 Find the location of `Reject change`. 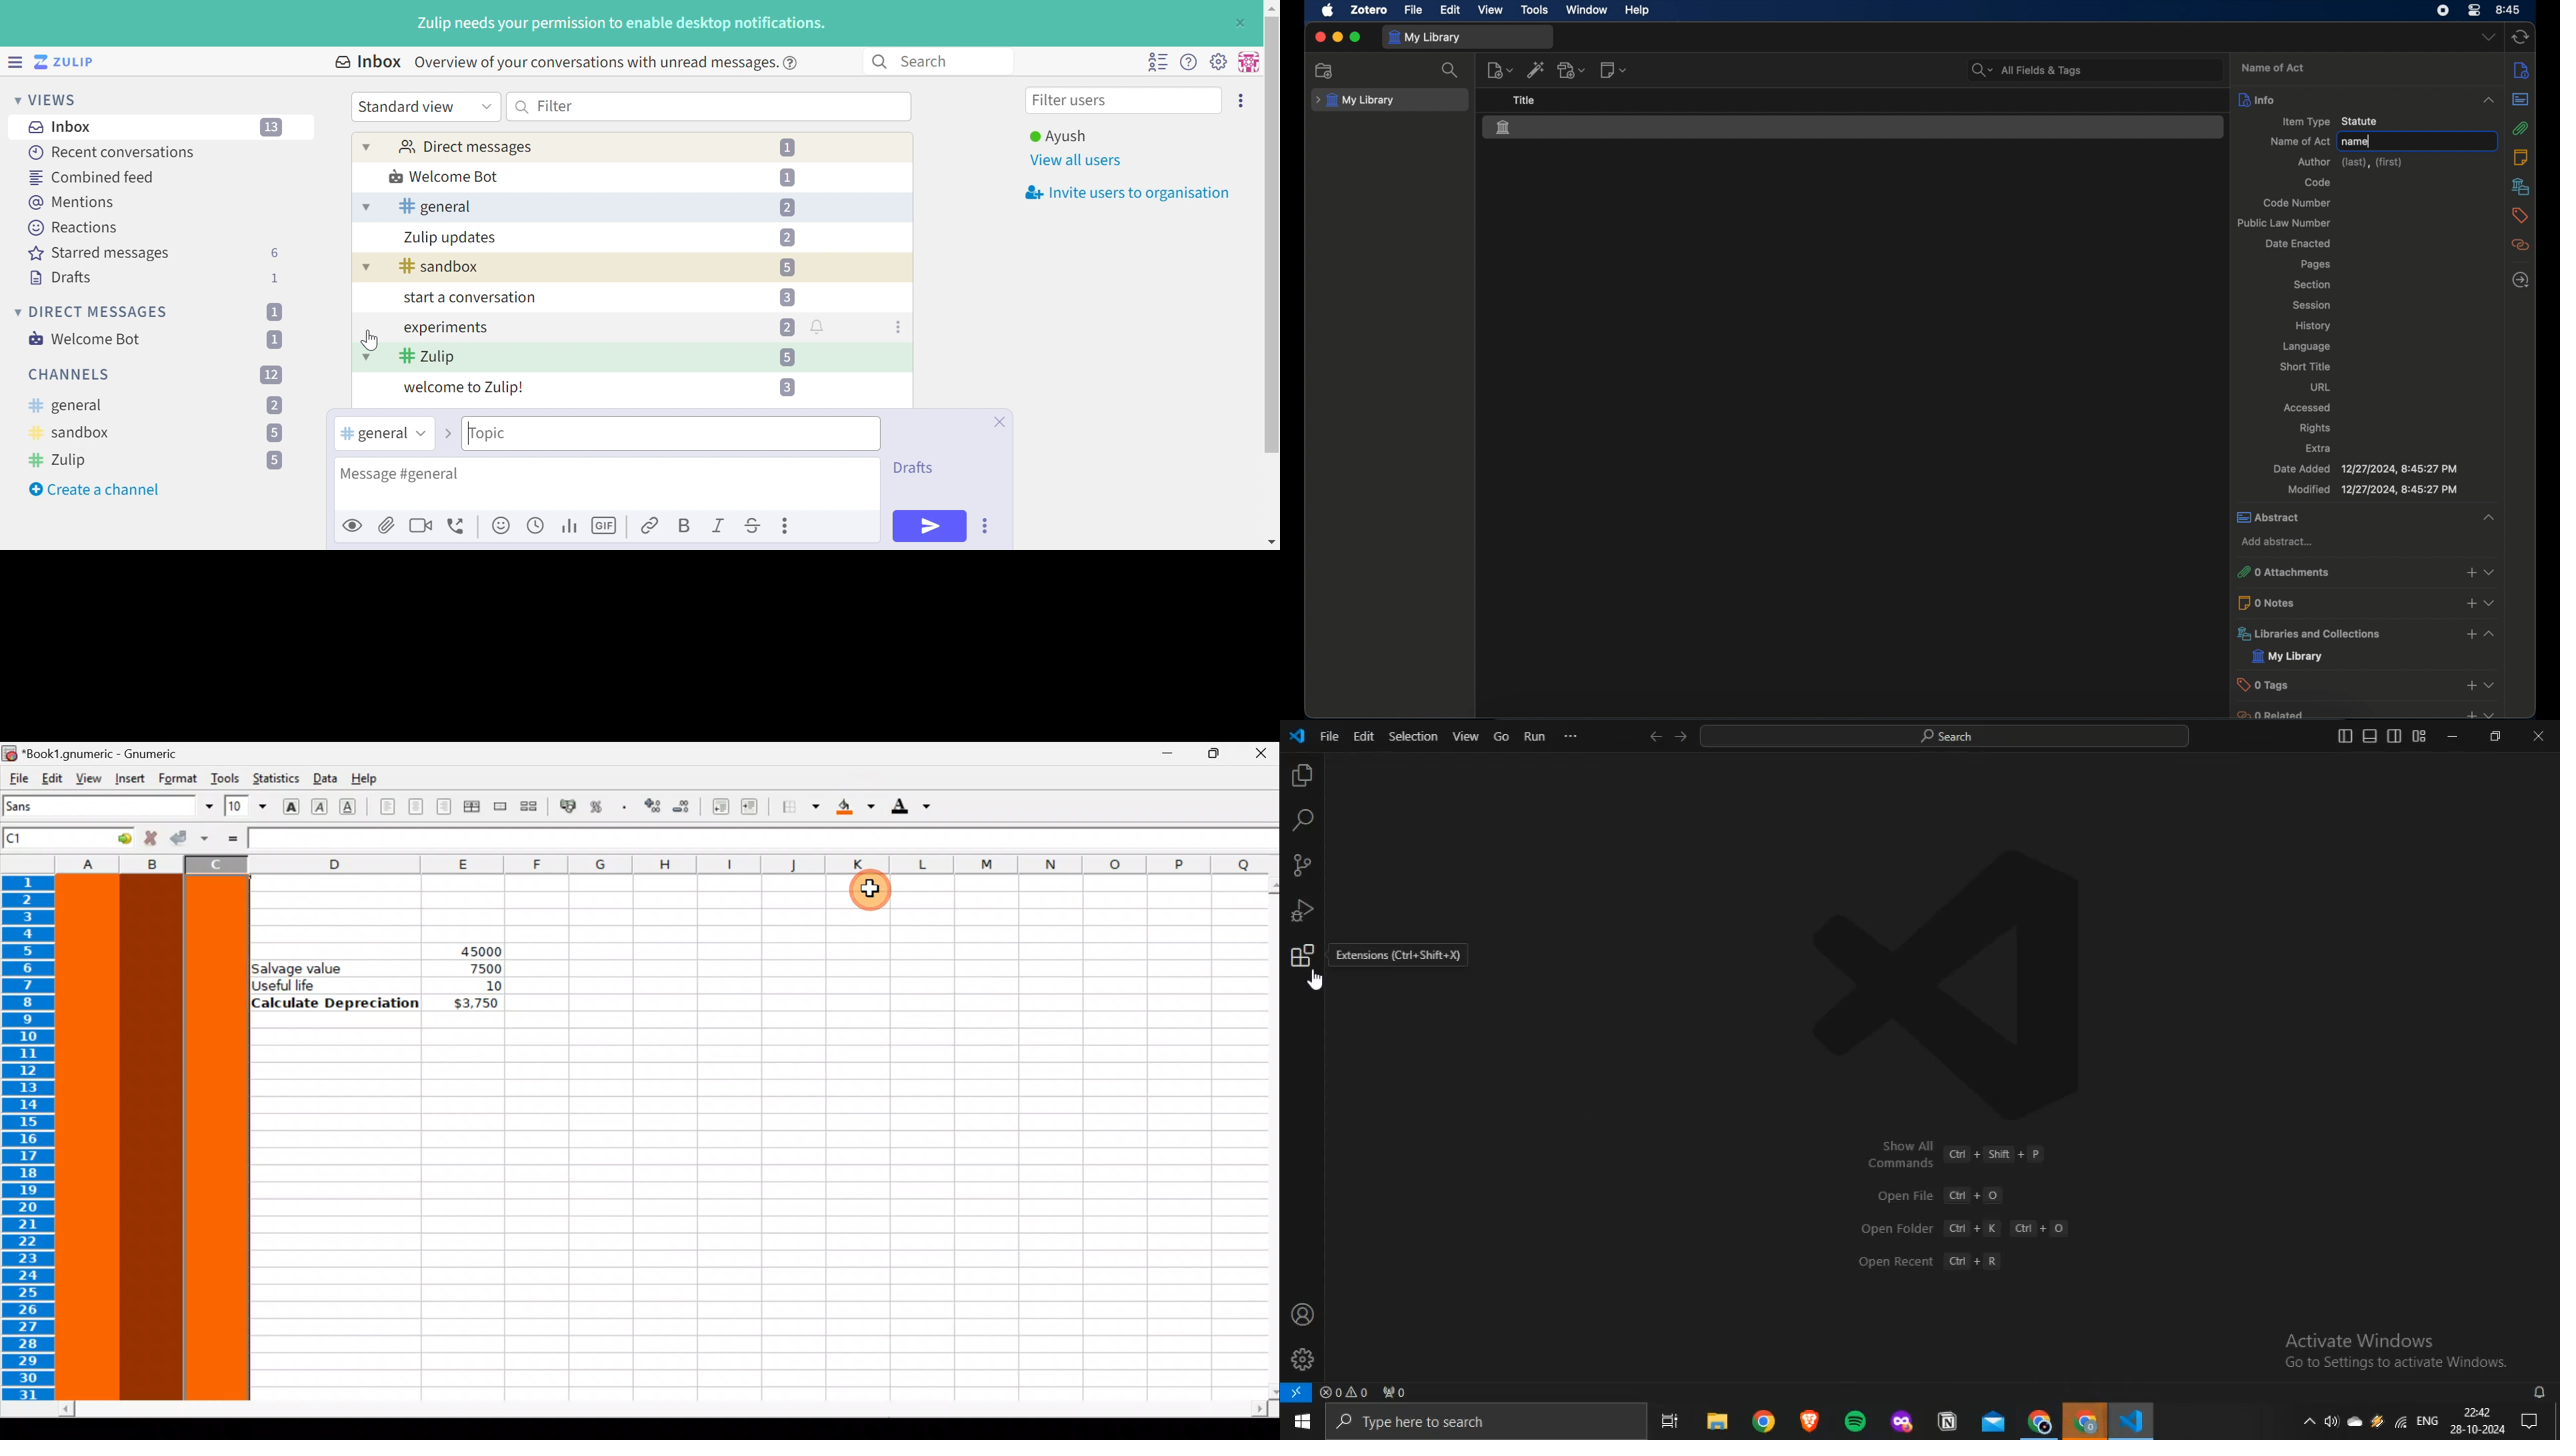

Reject change is located at coordinates (147, 839).